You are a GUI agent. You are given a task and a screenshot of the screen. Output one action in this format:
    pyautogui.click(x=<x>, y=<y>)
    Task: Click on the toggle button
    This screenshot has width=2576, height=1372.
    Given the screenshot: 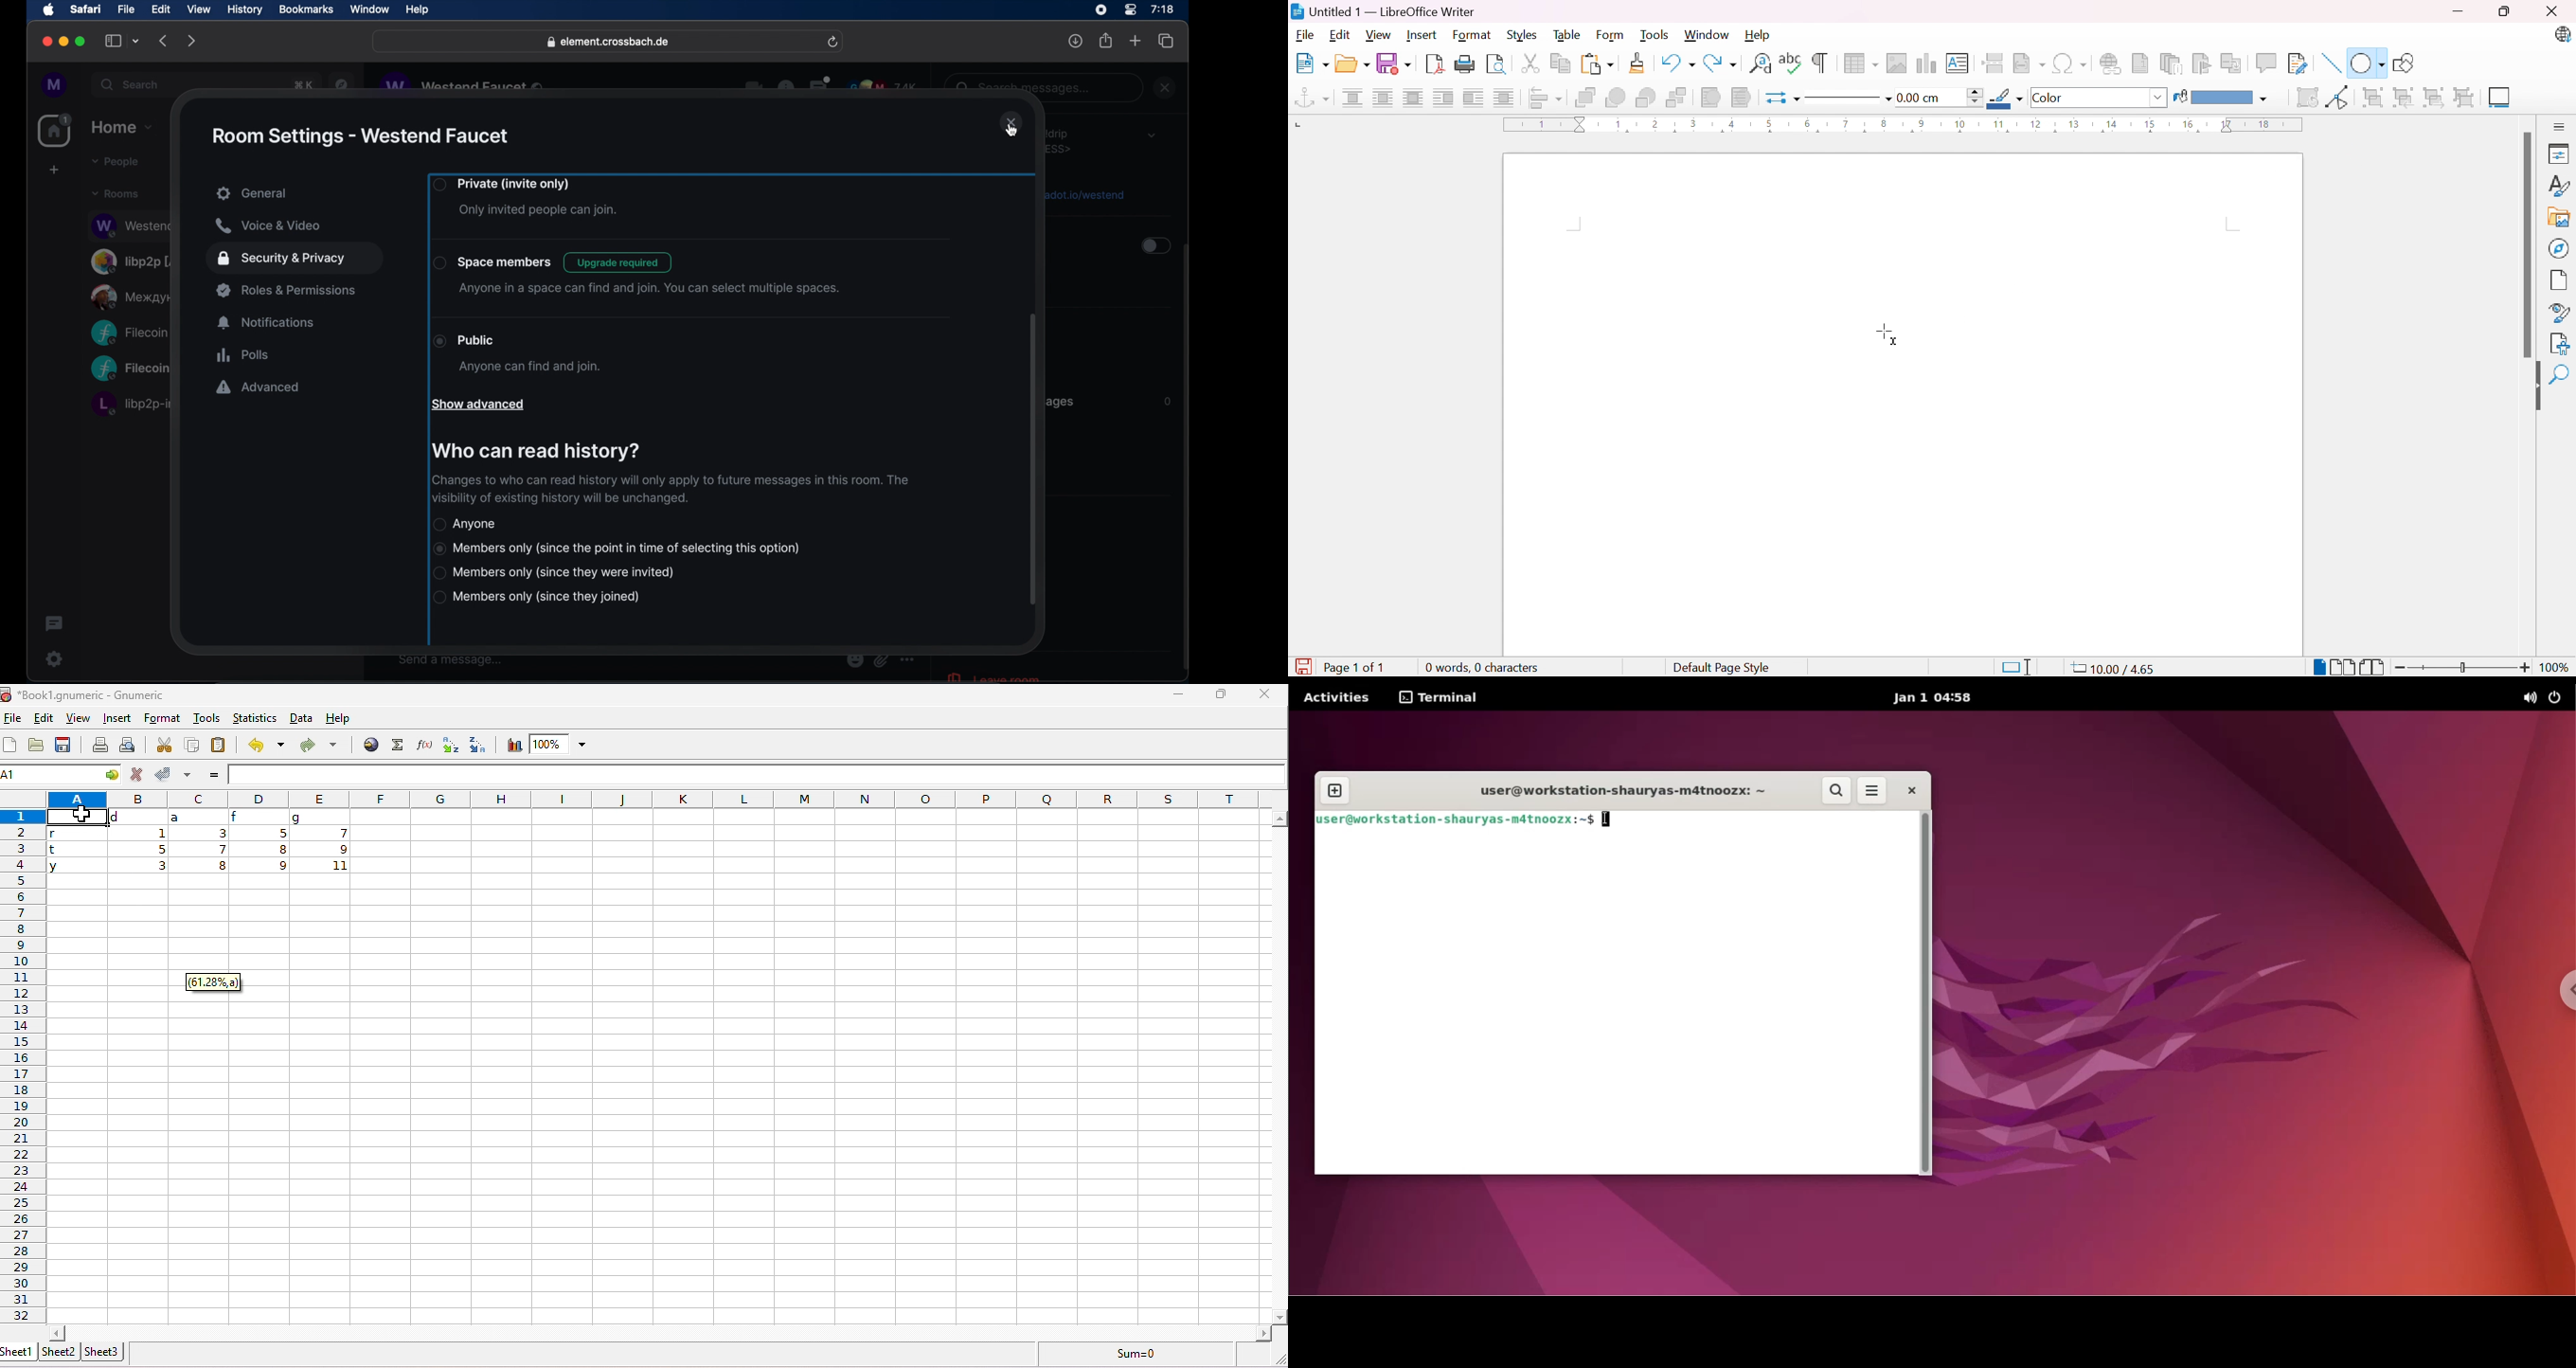 What is the action you would take?
    pyautogui.click(x=1155, y=247)
    